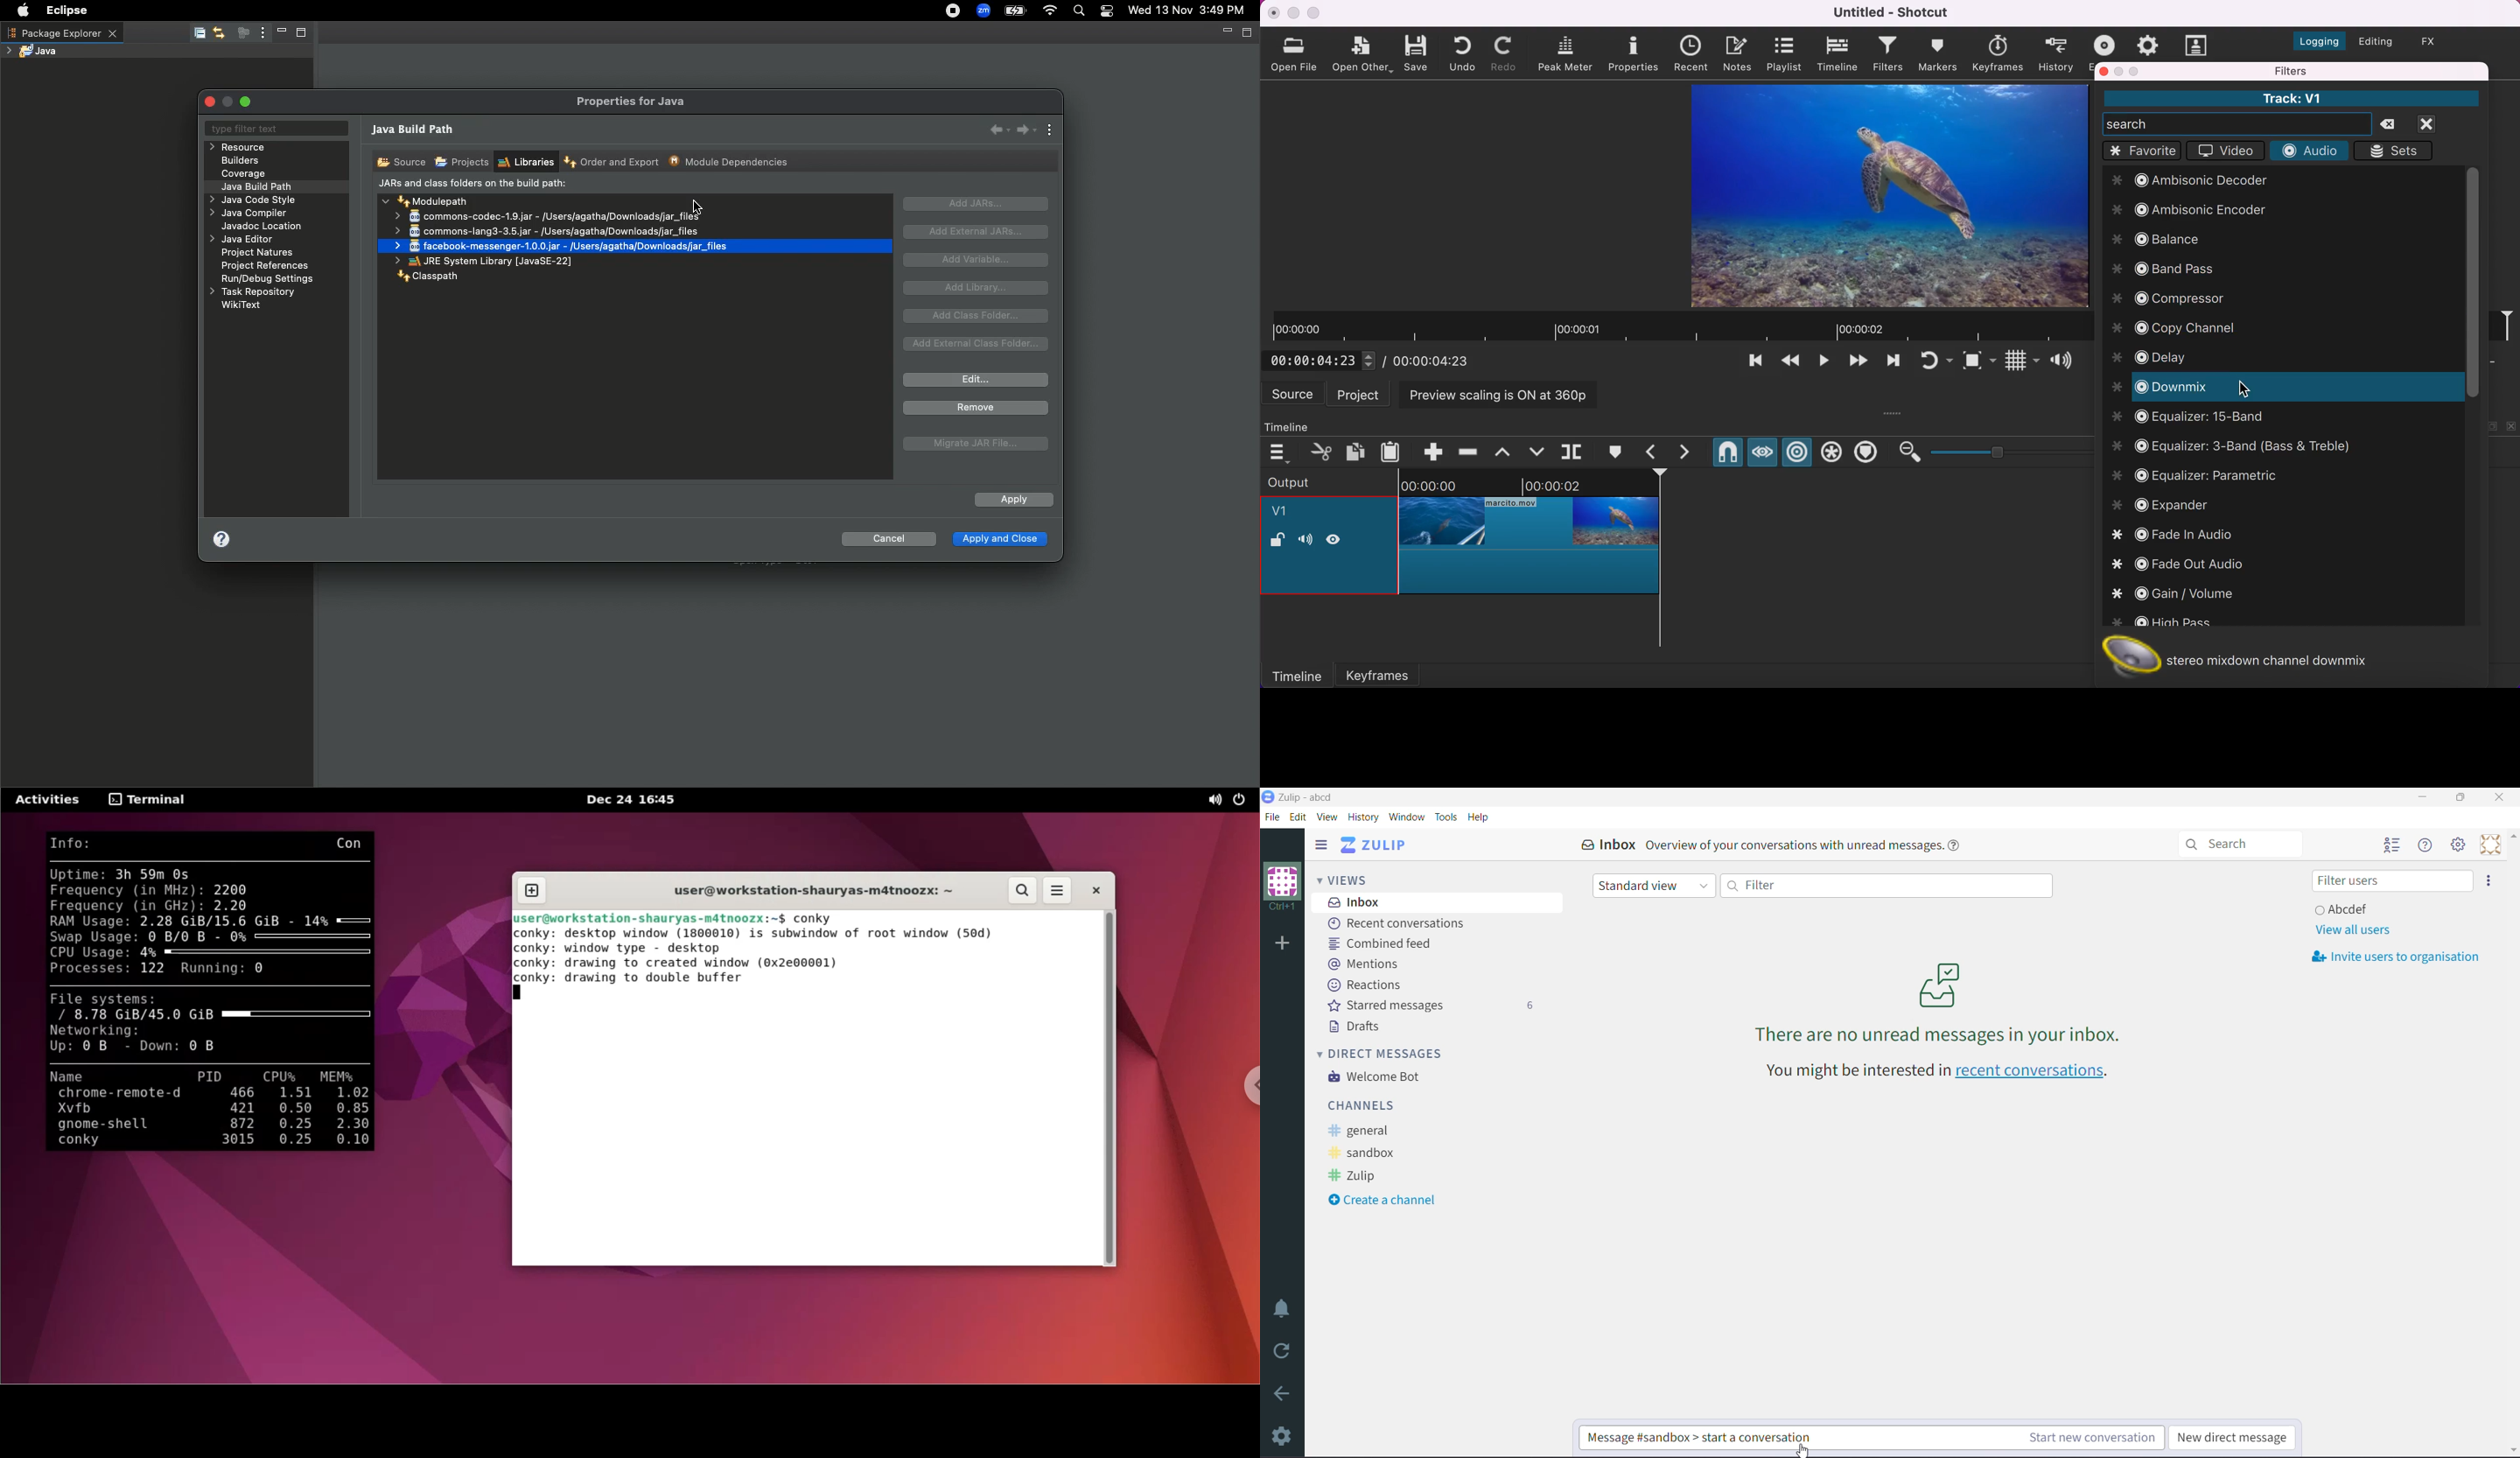 The height and width of the screenshot is (1484, 2520). Describe the element at coordinates (2197, 45) in the screenshot. I see `subtitles` at that location.